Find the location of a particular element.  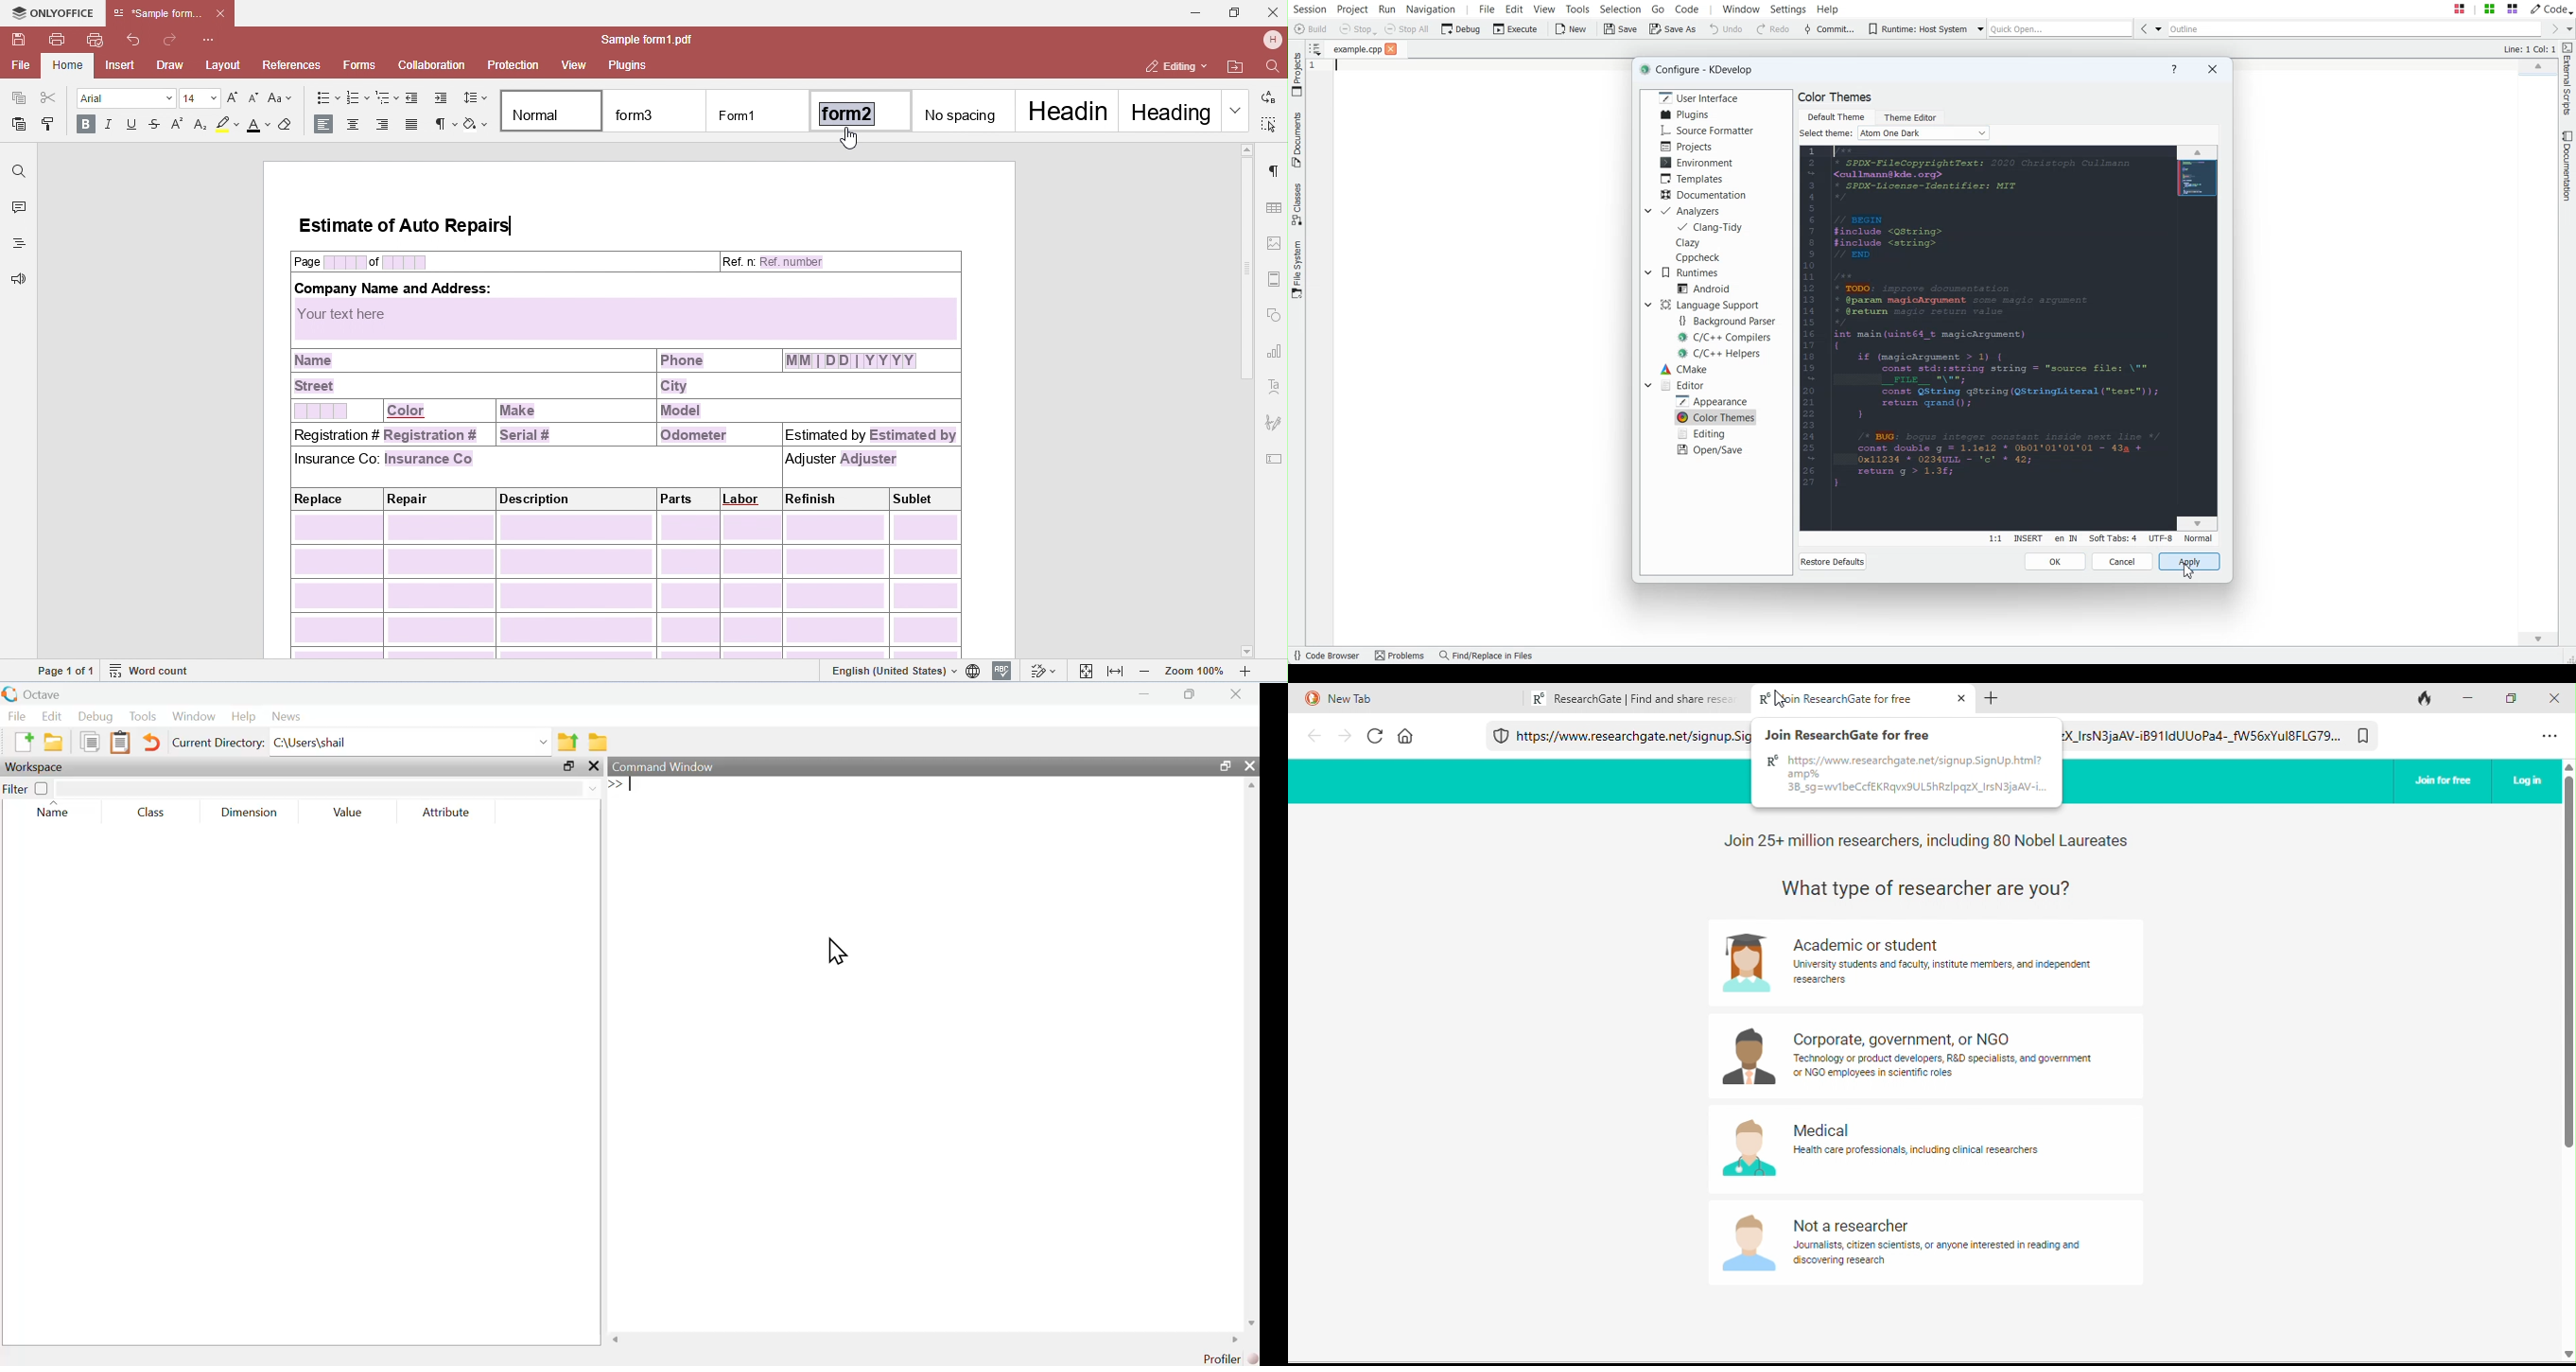

Scroll up is located at coordinates (2568, 767).